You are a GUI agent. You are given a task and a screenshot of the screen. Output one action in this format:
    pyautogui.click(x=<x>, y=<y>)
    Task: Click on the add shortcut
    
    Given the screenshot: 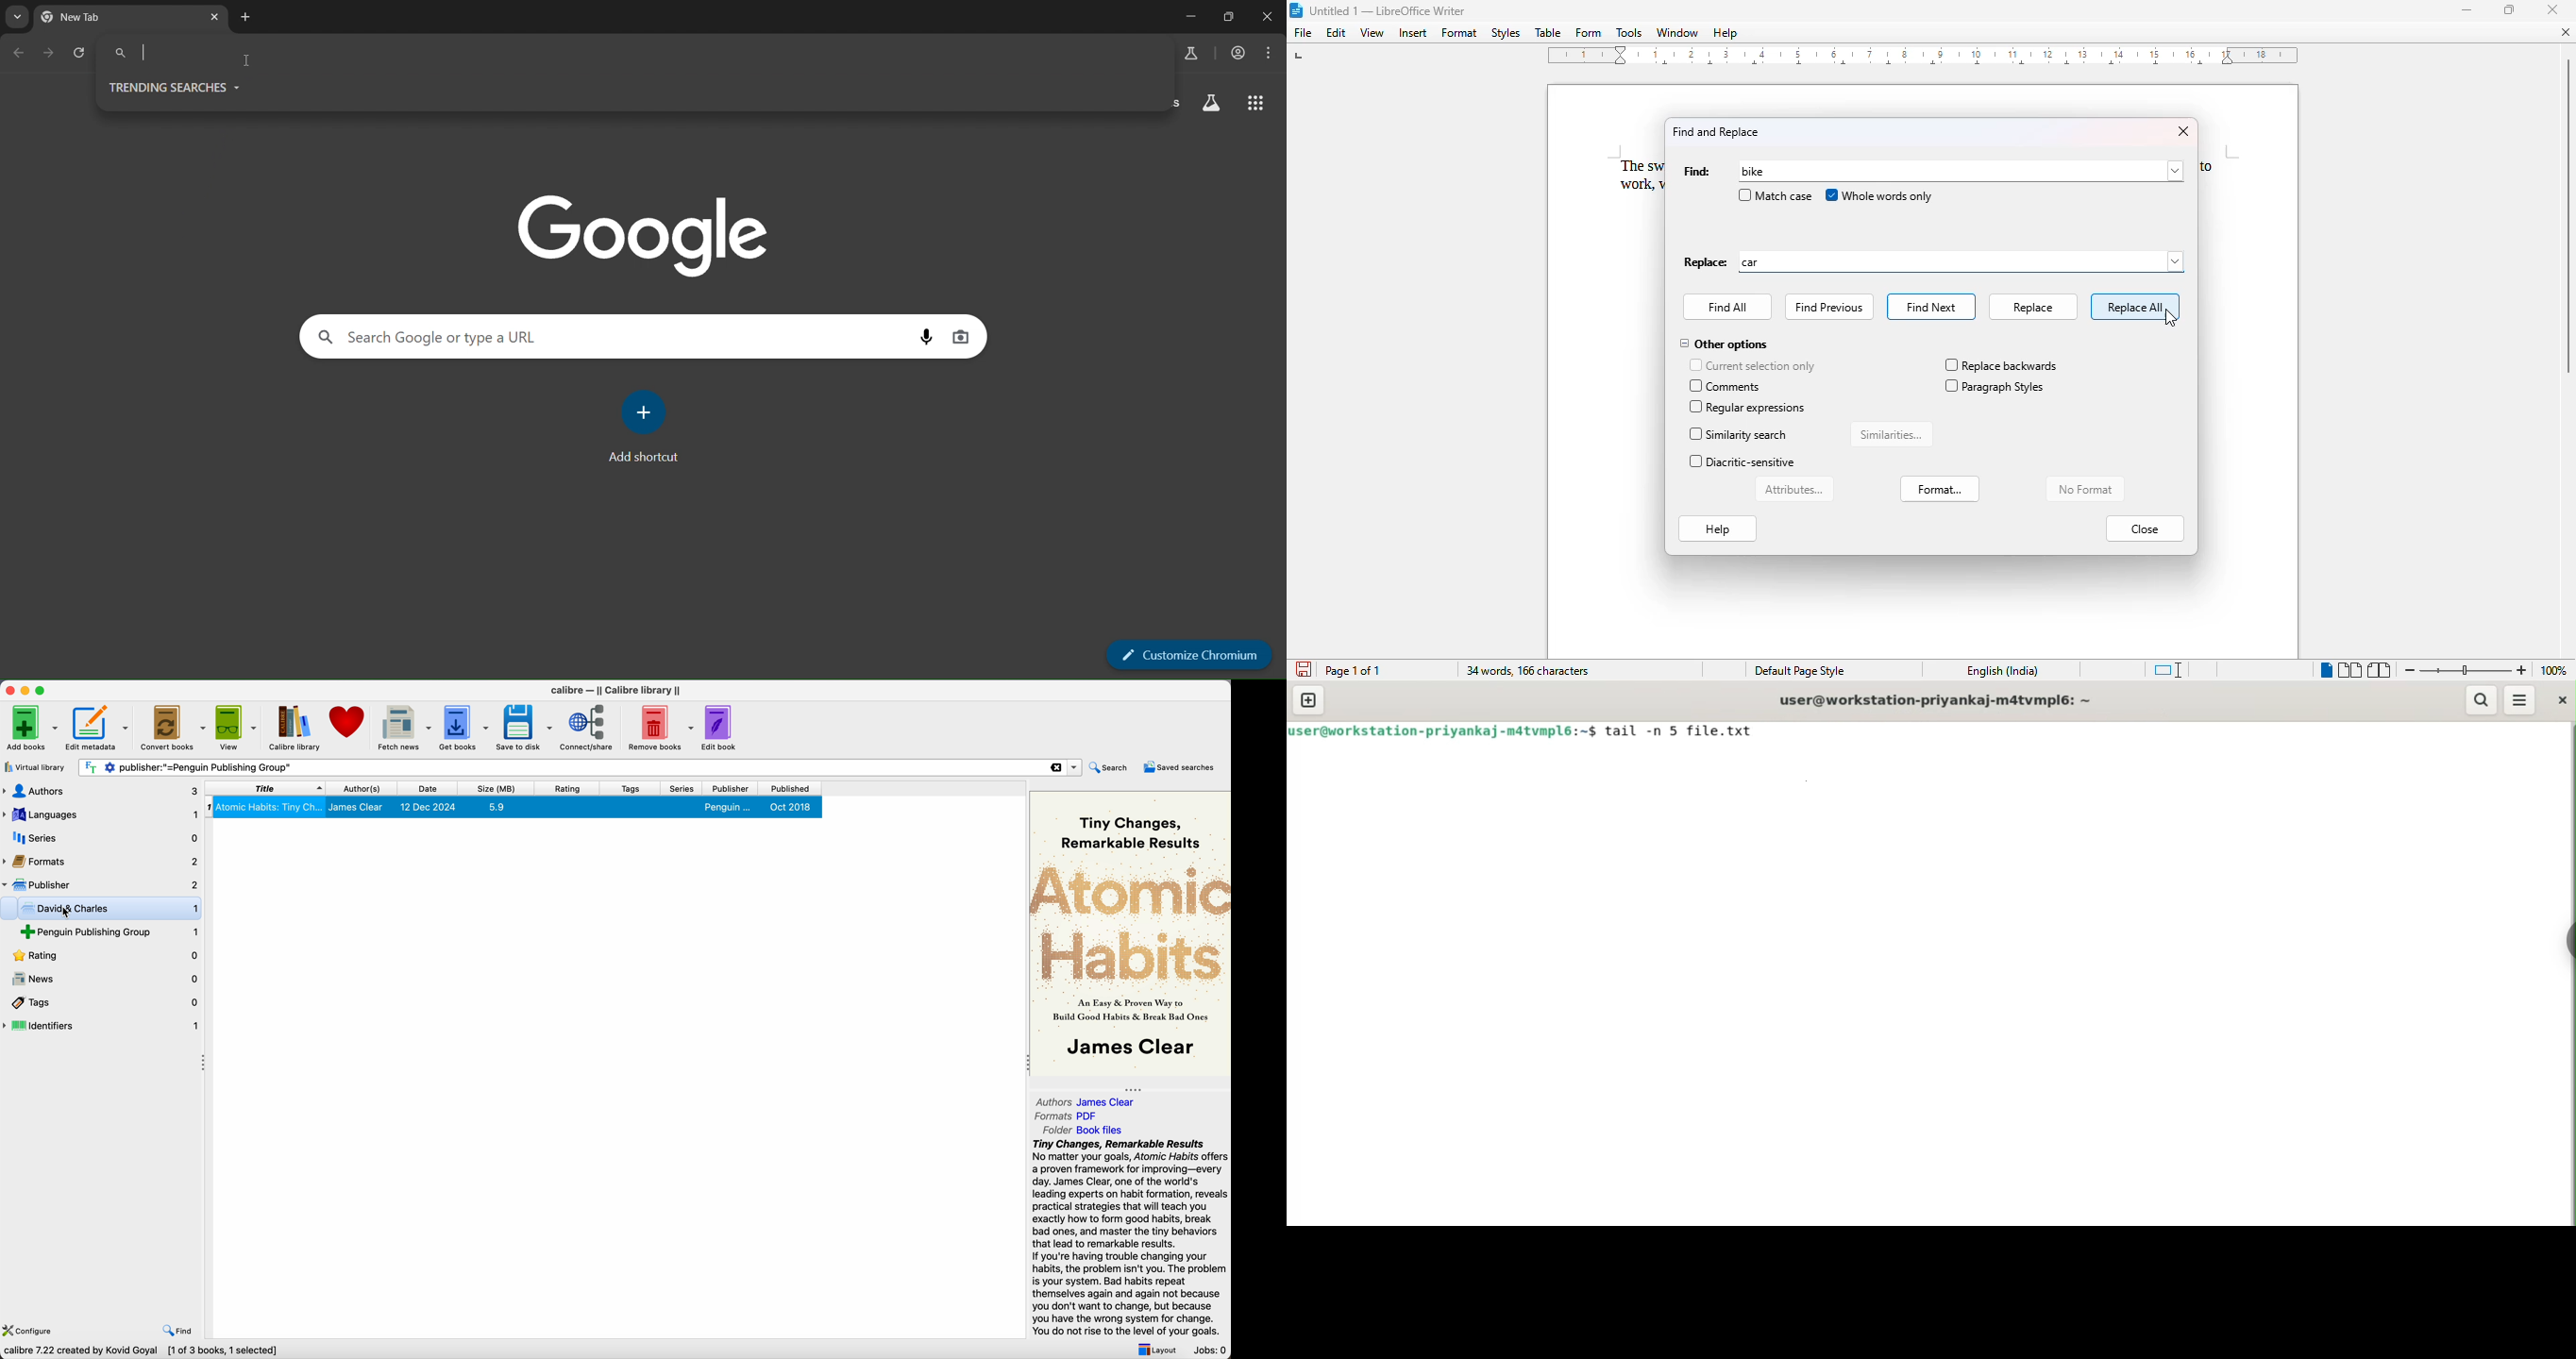 What is the action you would take?
    pyautogui.click(x=651, y=429)
    